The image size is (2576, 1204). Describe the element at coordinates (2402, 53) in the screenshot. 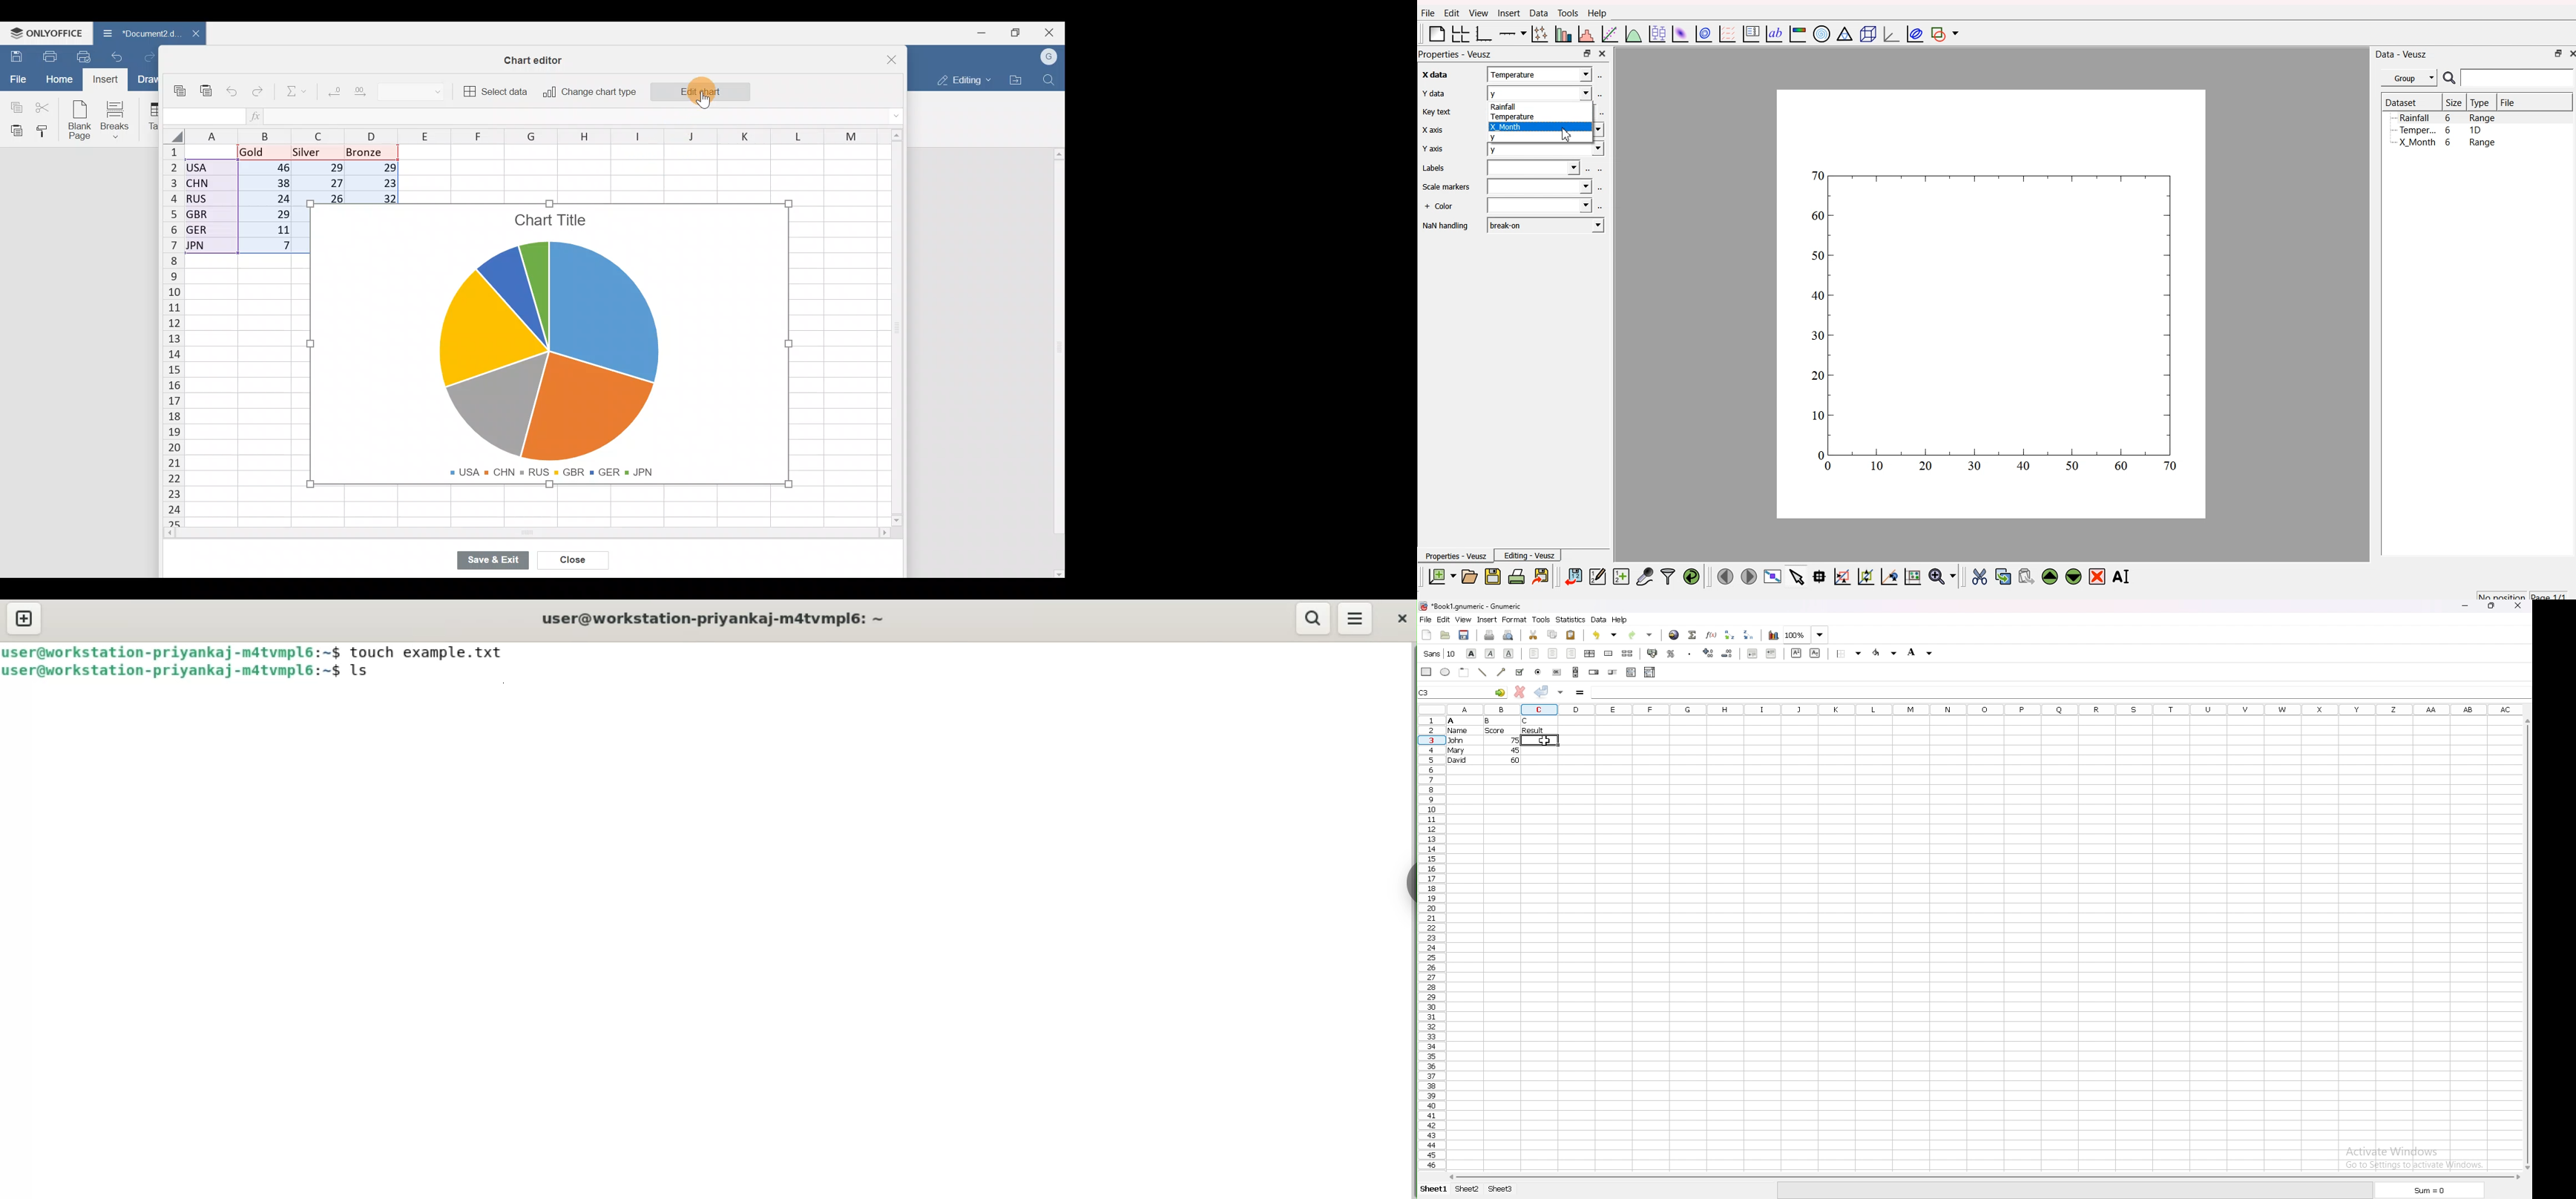

I see `Data - Veusz` at that location.